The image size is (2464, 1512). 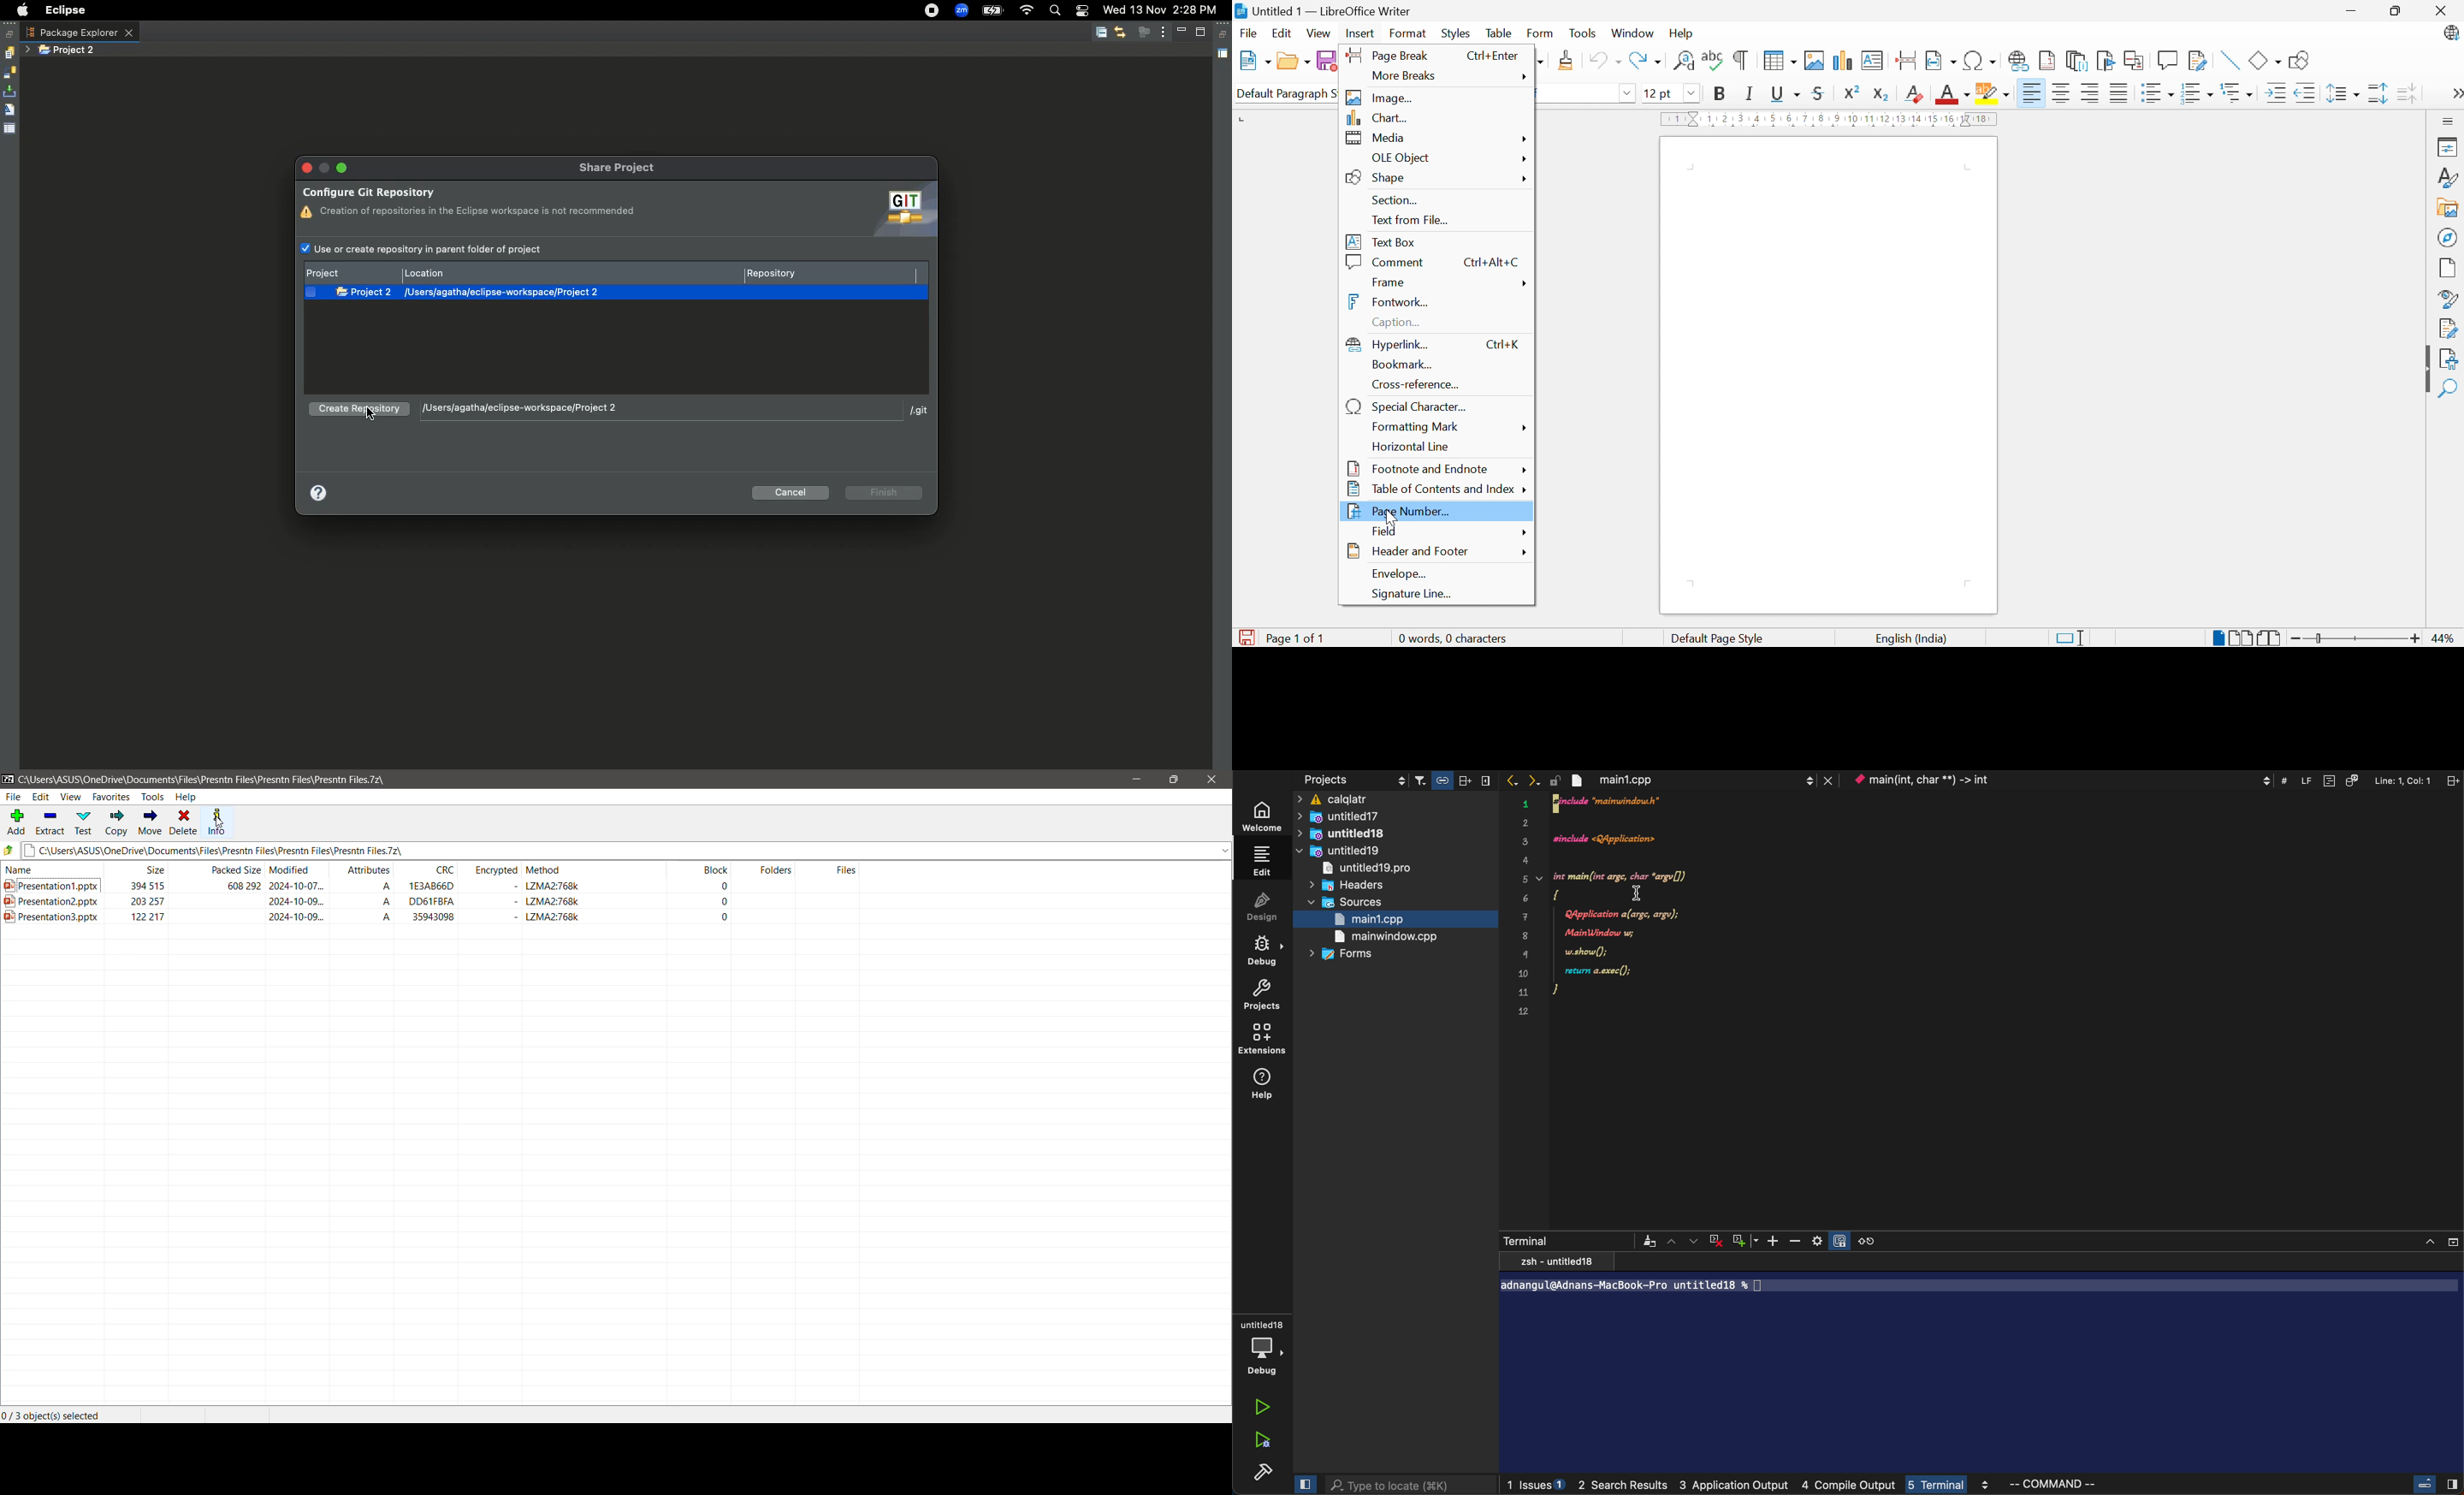 I want to click on Toggle unordered list, so click(x=2156, y=93).